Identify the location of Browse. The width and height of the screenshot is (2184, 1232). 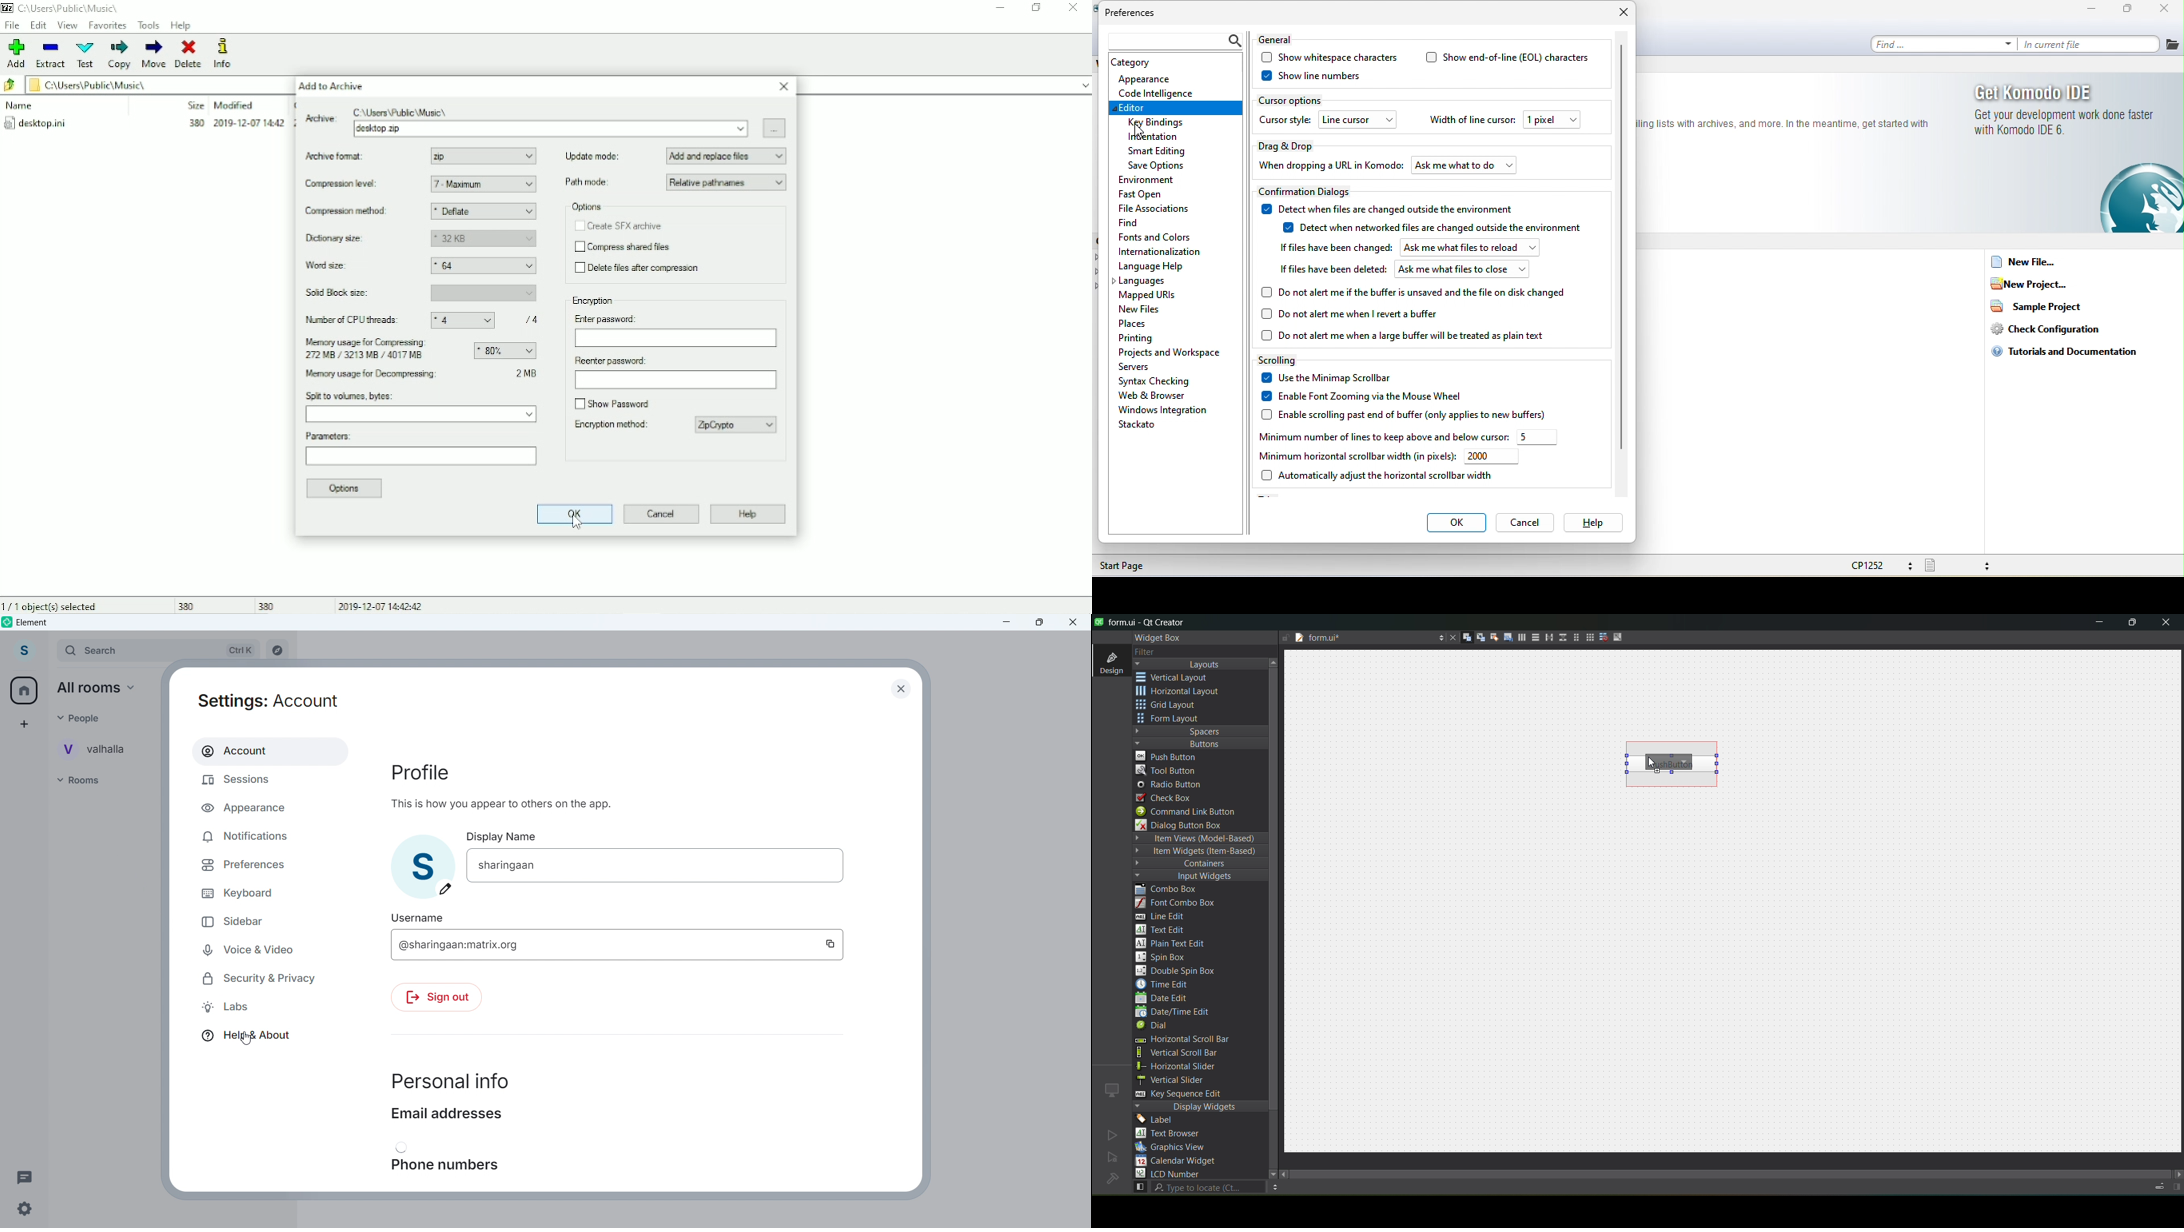
(776, 128).